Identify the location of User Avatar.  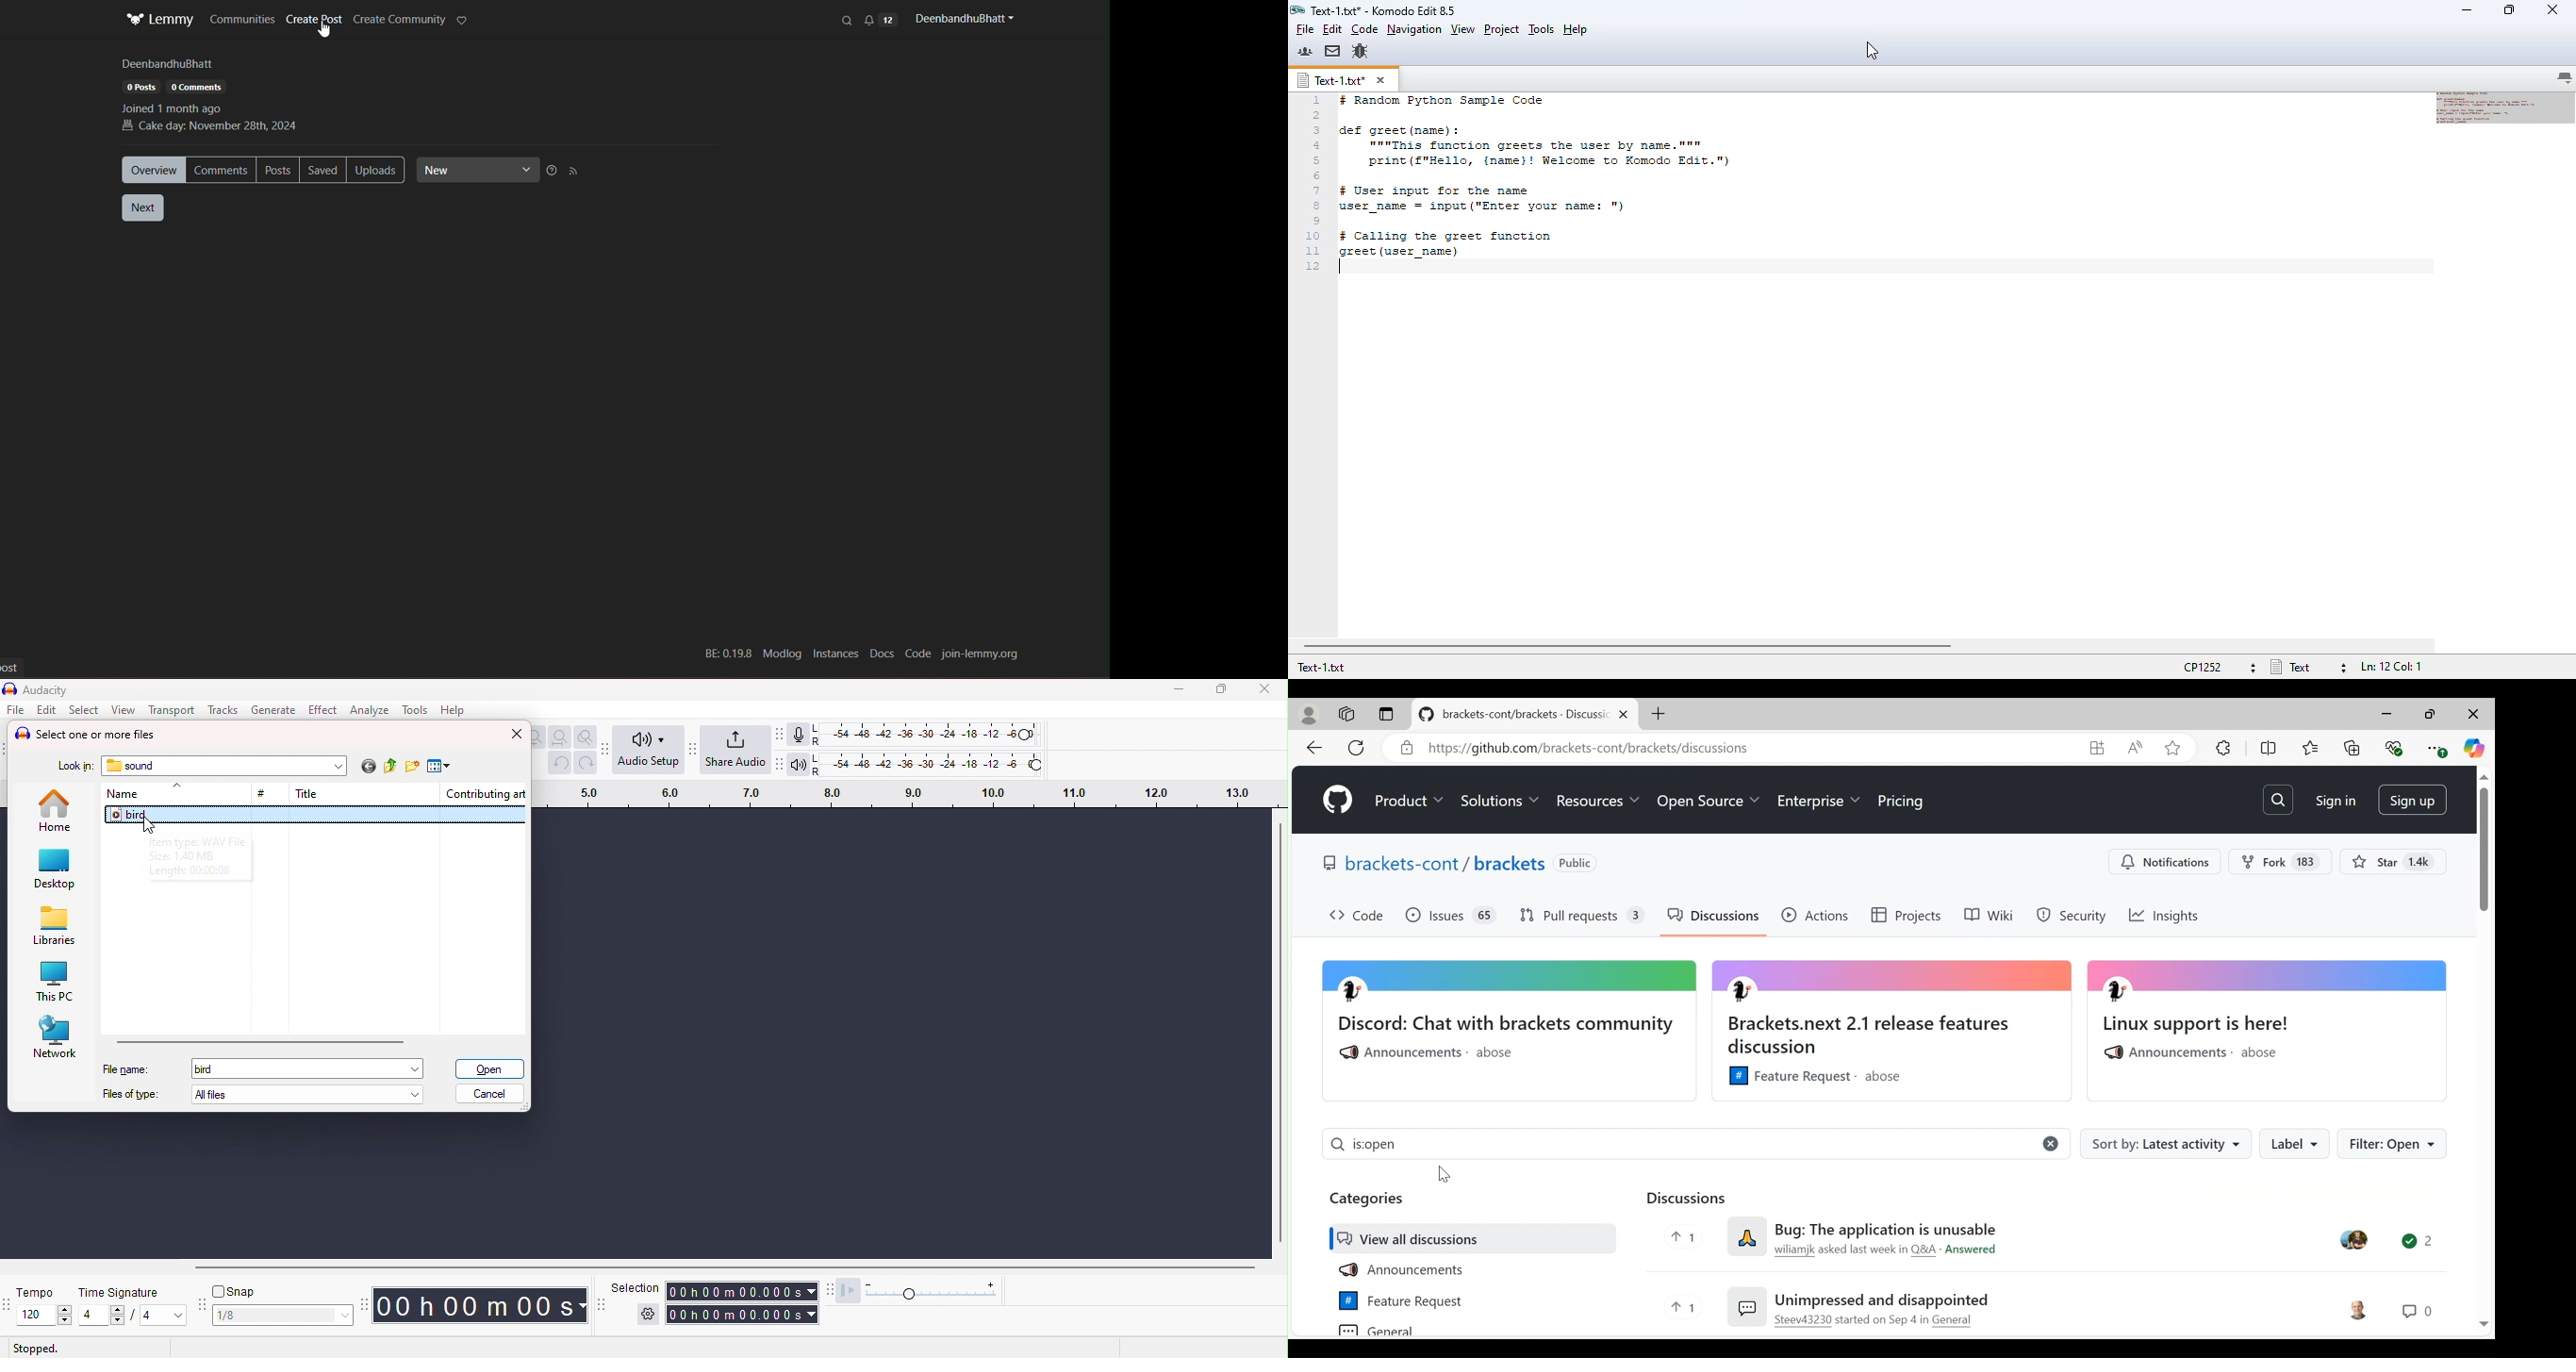
(2356, 1310).